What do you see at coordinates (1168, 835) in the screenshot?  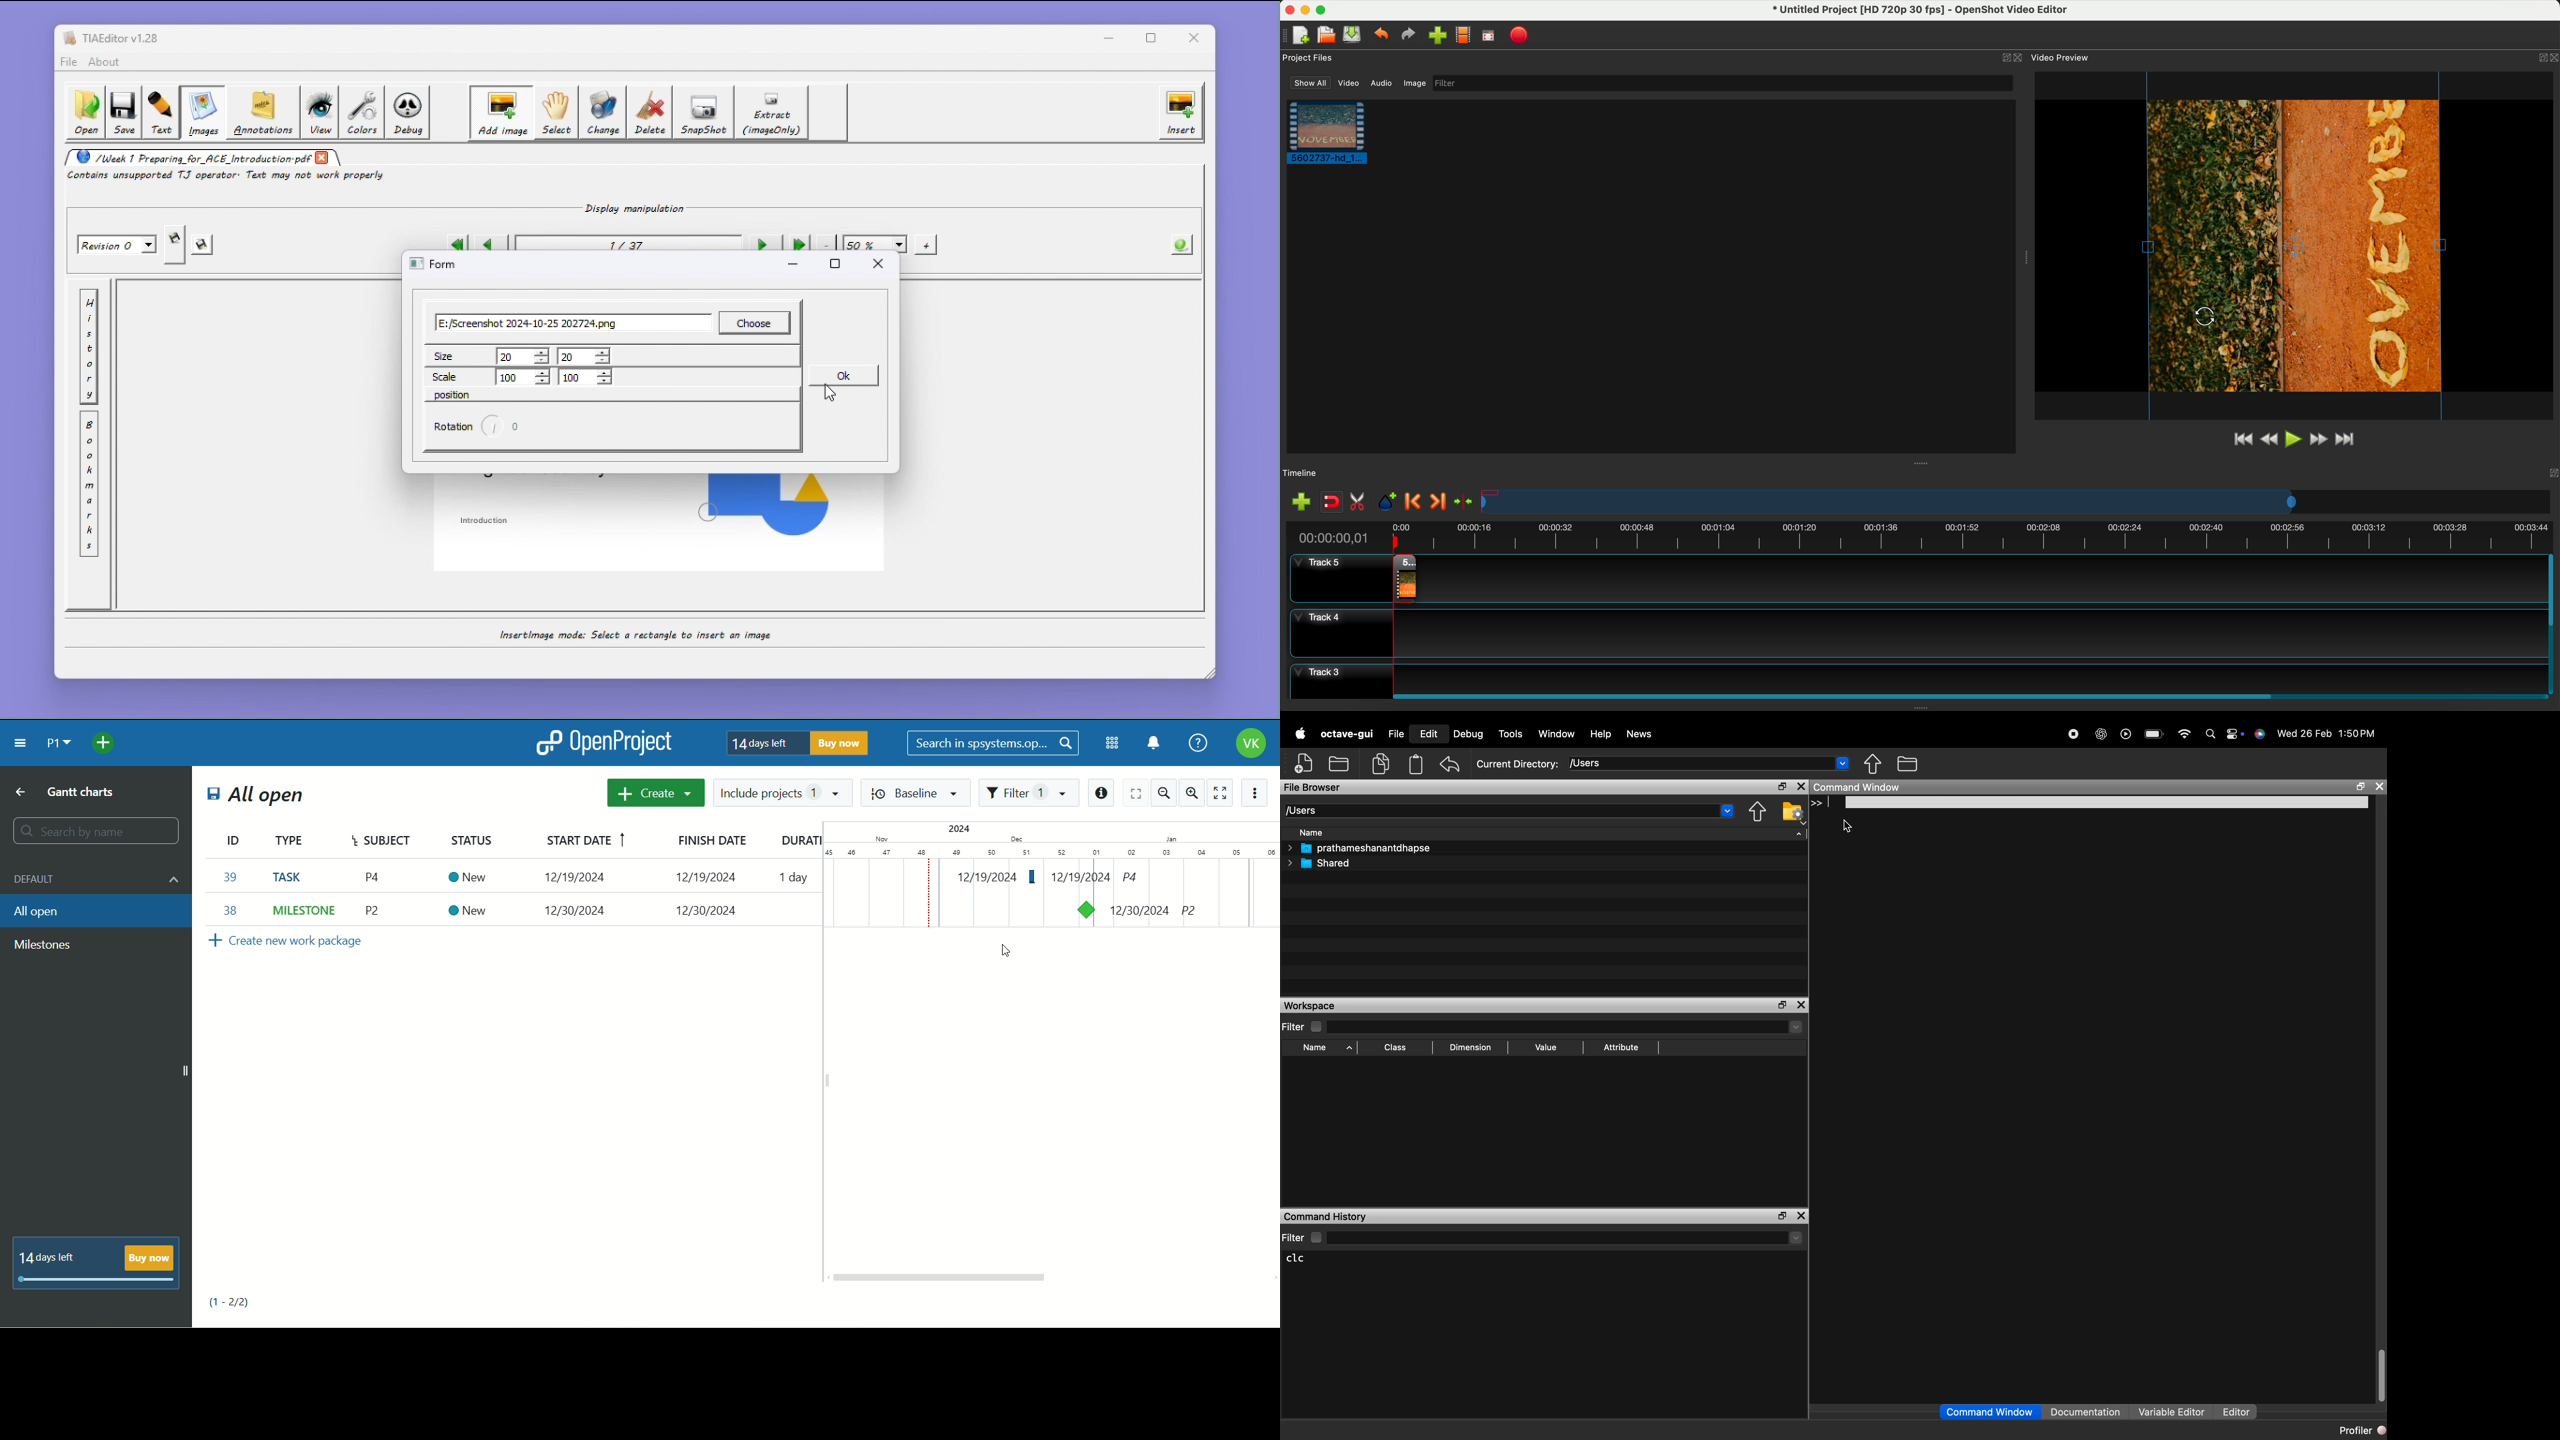 I see `I.` at bounding box center [1168, 835].